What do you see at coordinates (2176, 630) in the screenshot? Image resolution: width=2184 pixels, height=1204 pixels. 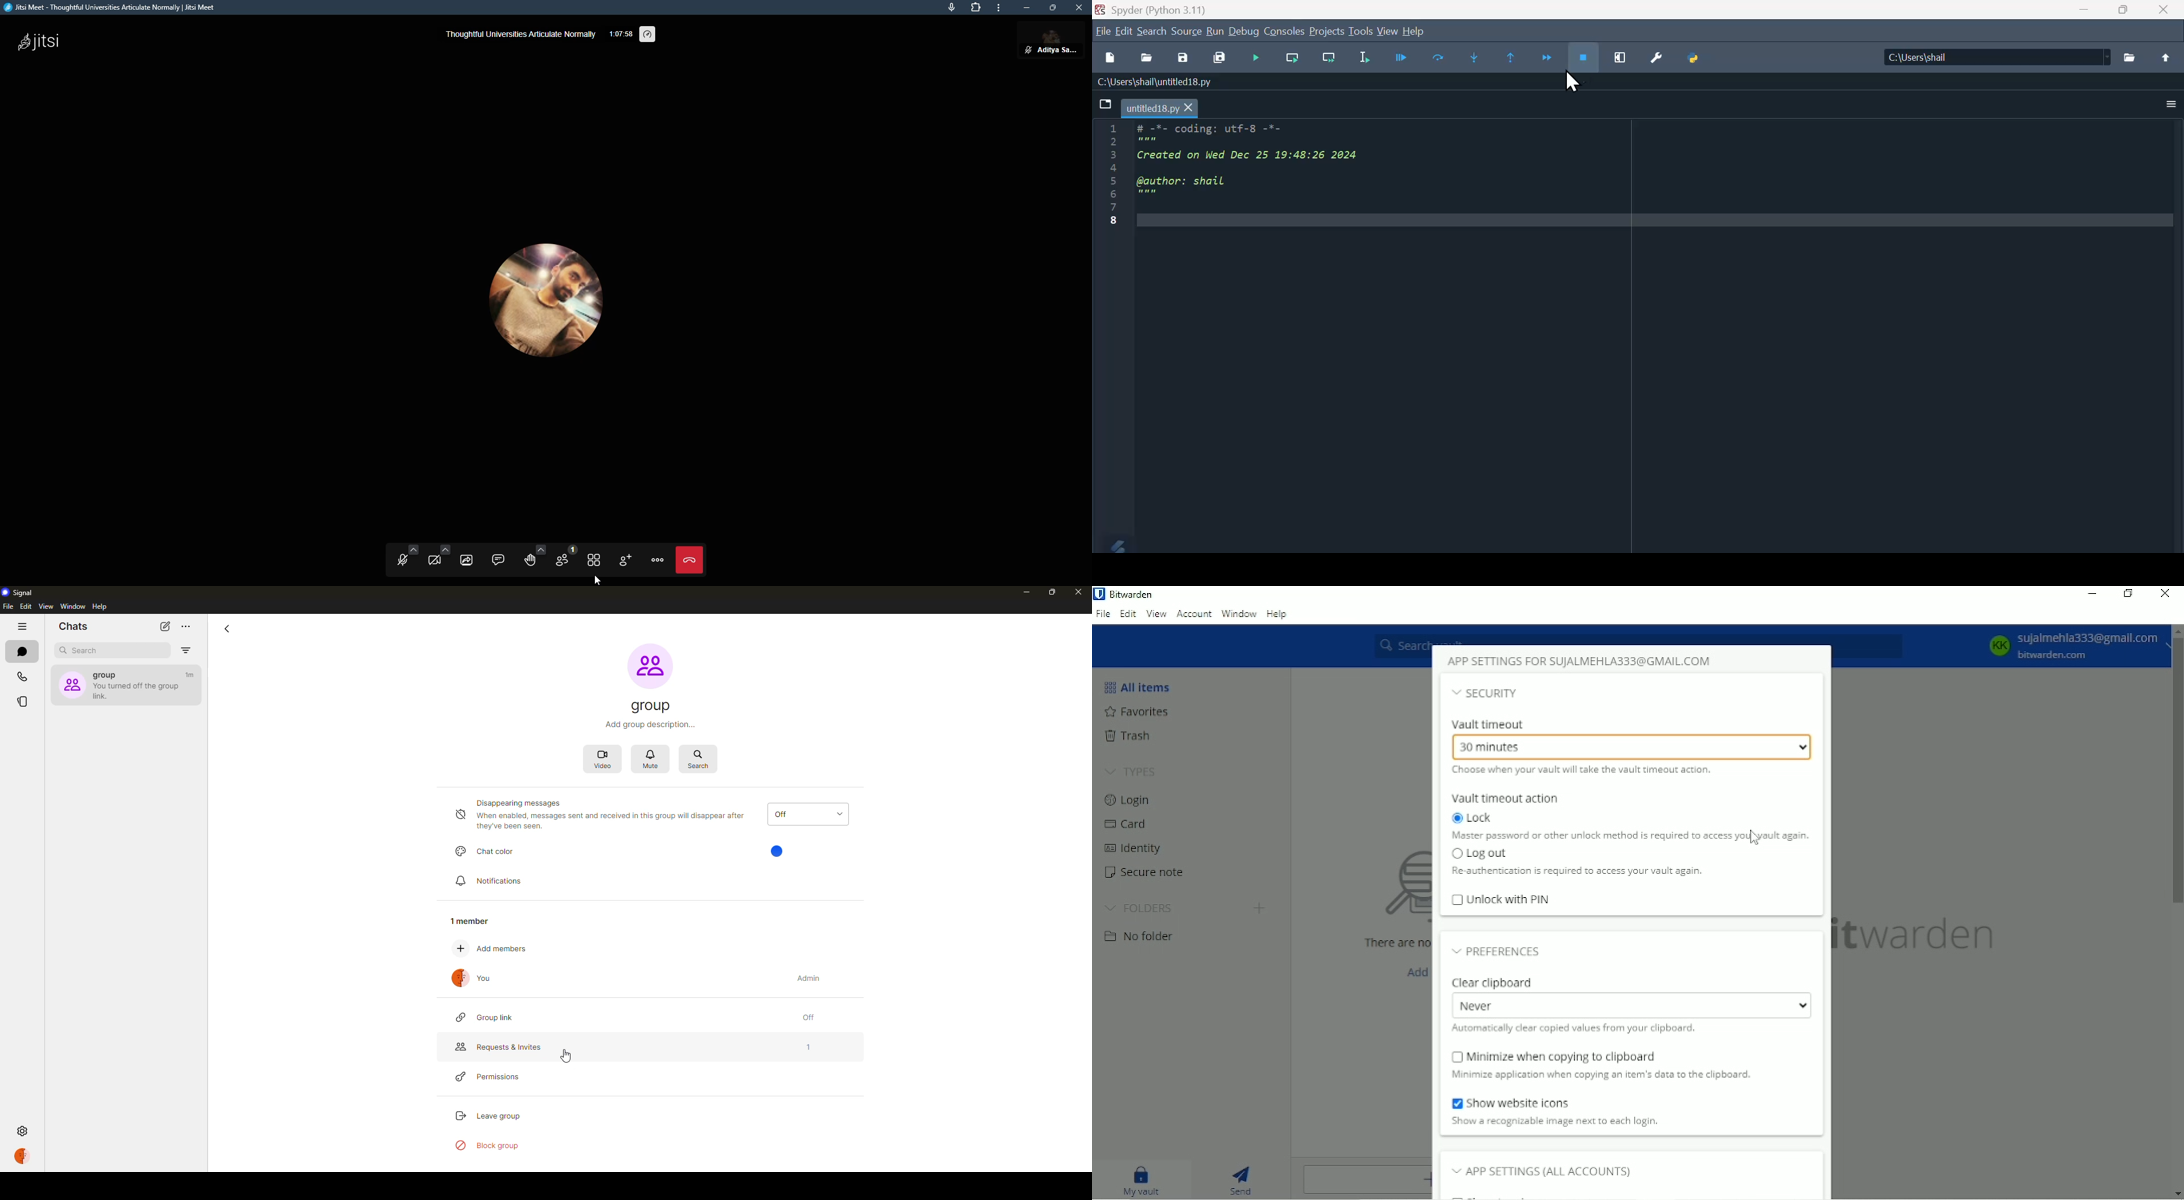 I see `scroll up` at bounding box center [2176, 630].